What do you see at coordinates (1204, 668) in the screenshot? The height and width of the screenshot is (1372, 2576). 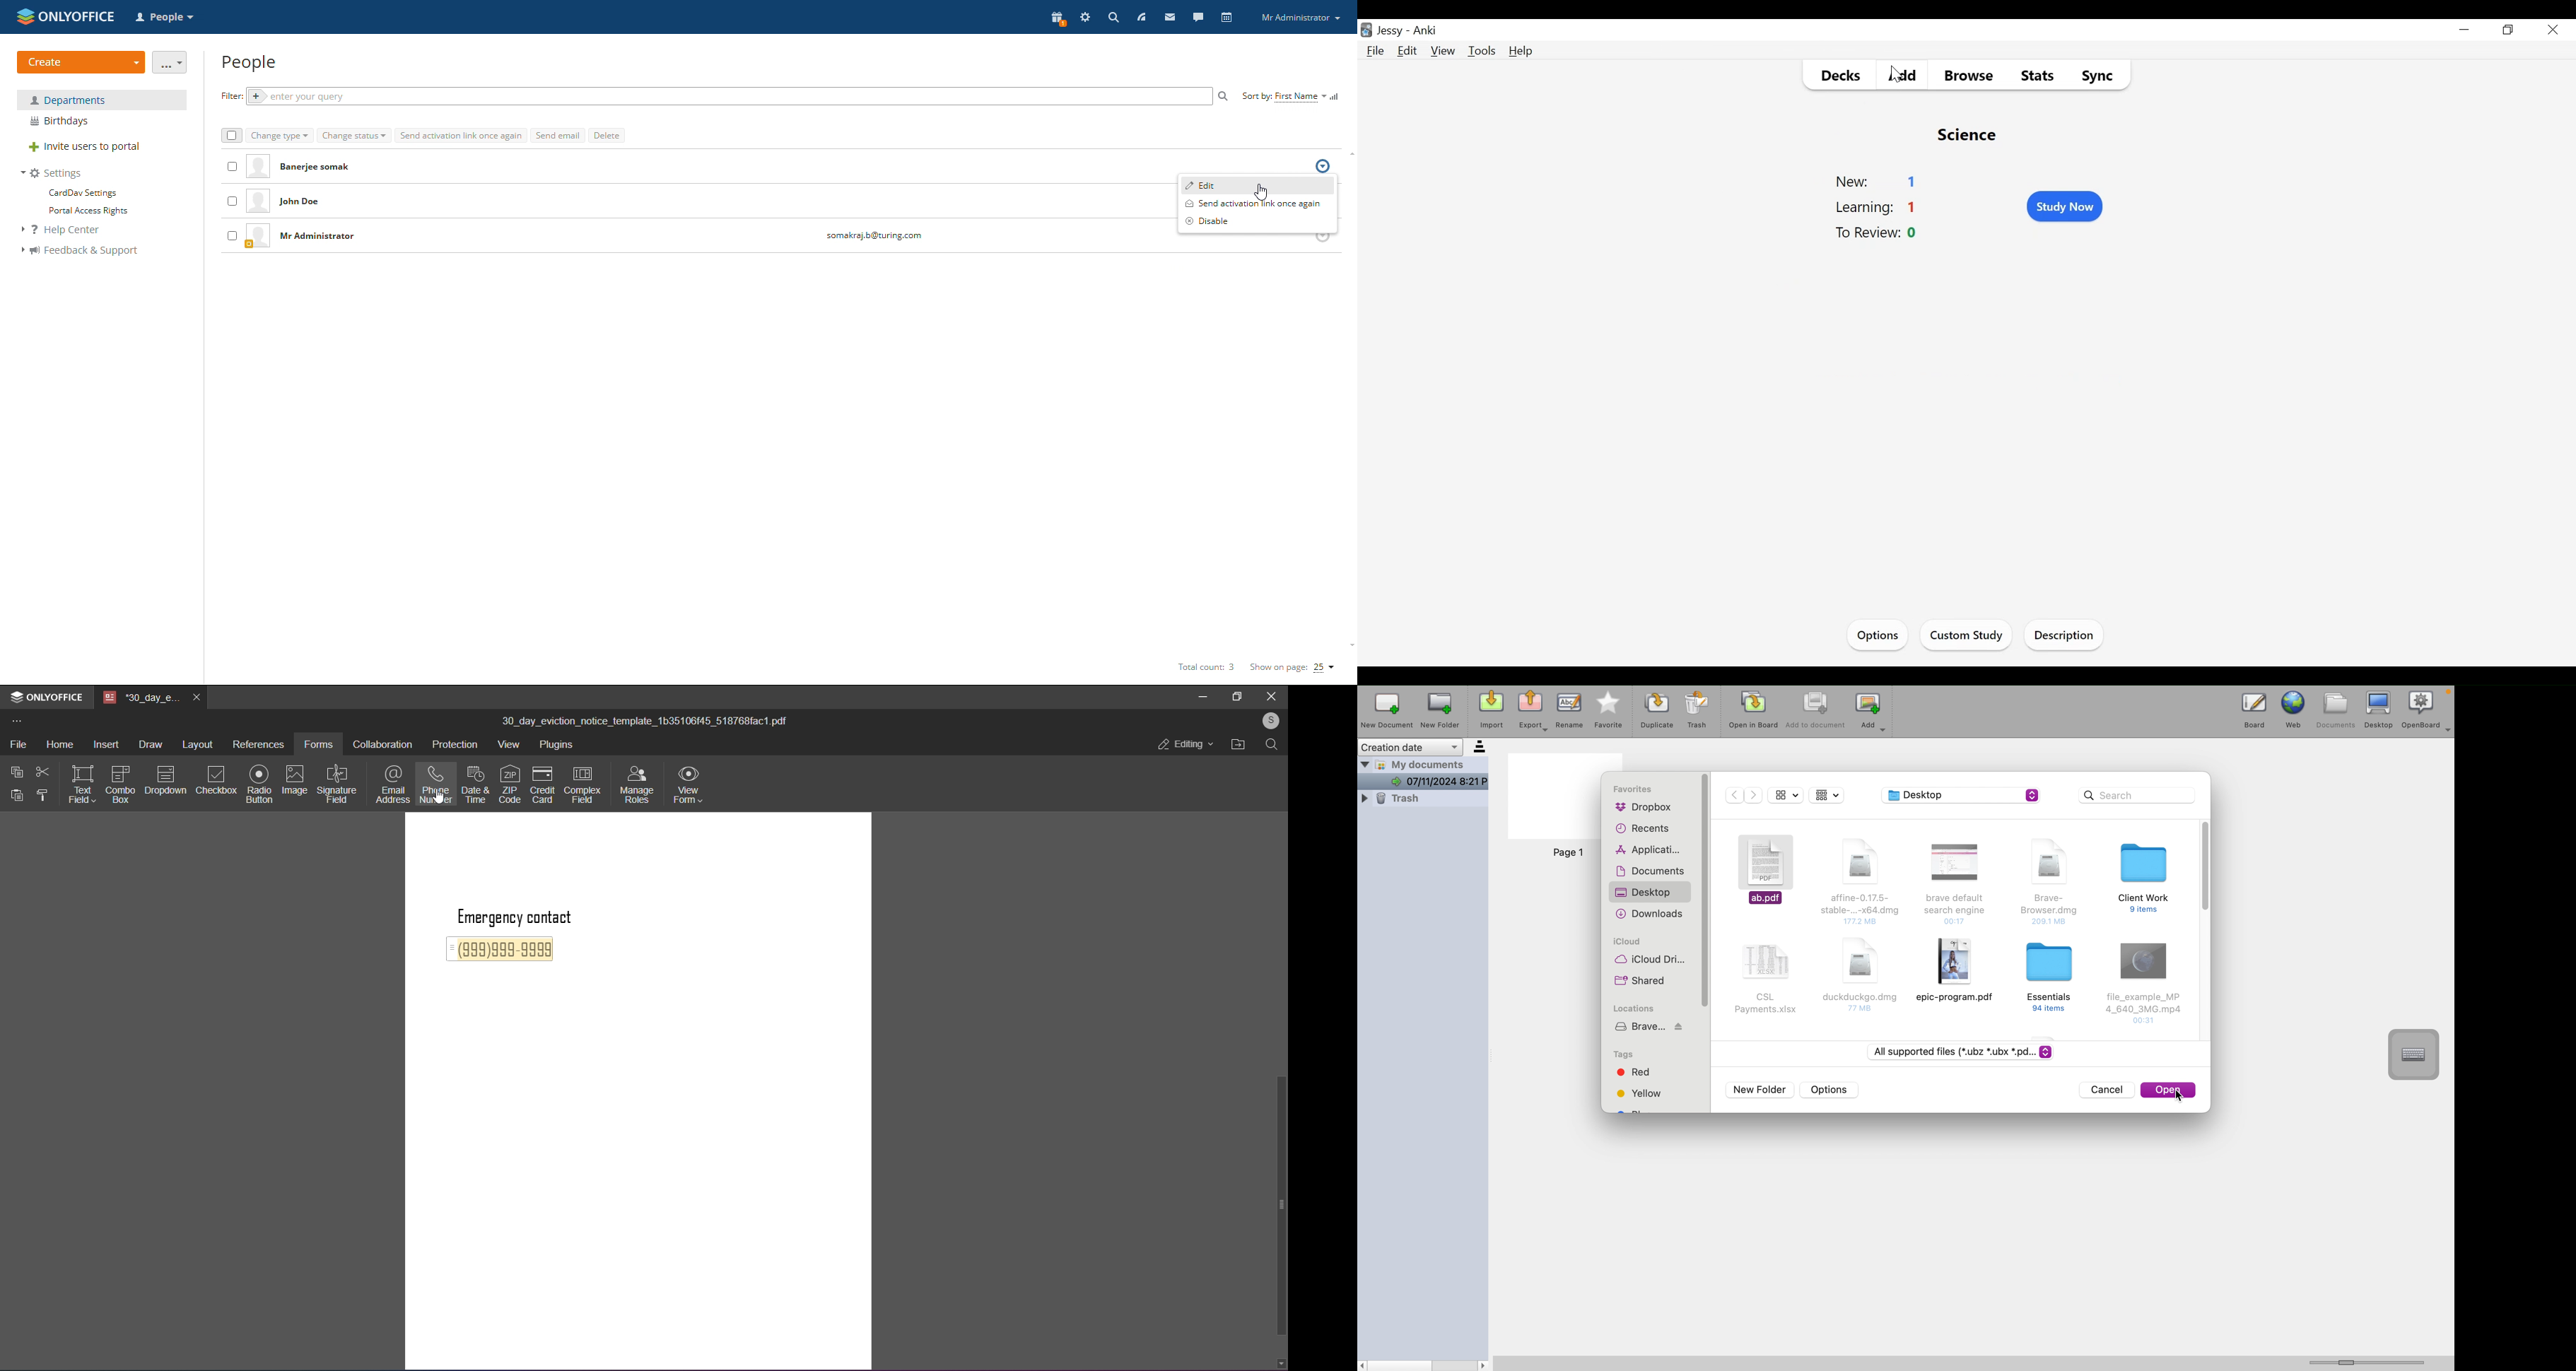 I see `total count` at bounding box center [1204, 668].